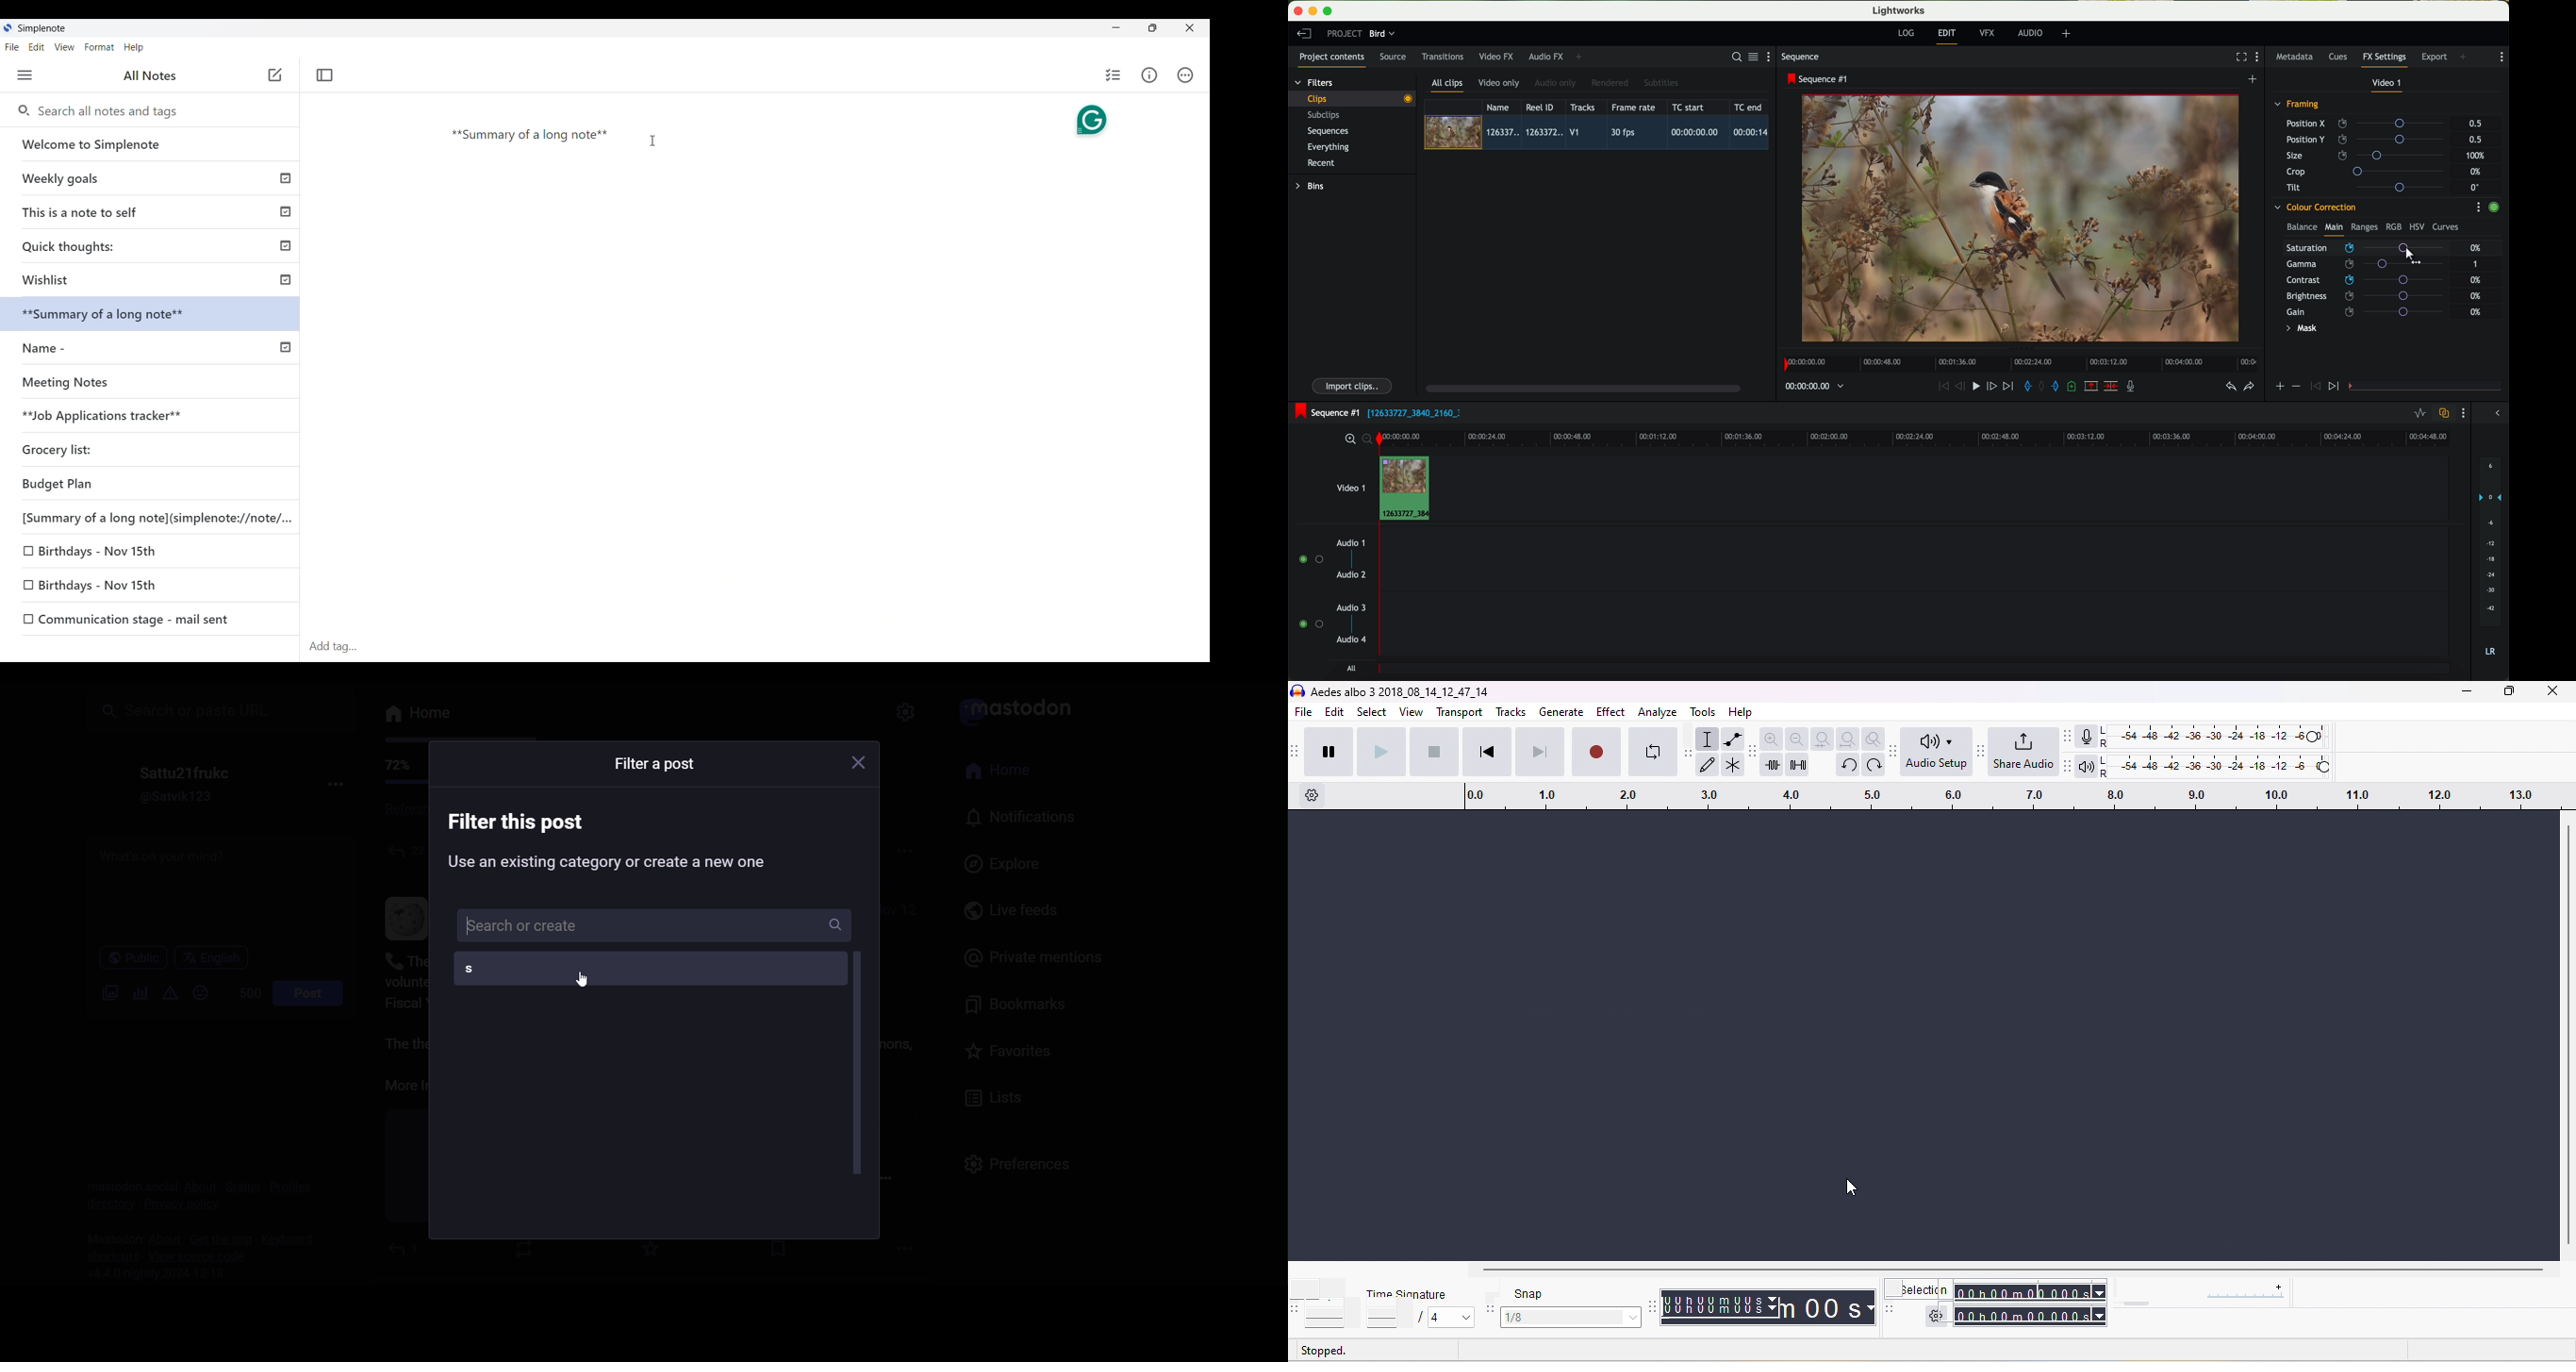 Image resolution: width=2576 pixels, height=1372 pixels. I want to click on select time parameter, so click(2100, 1317).